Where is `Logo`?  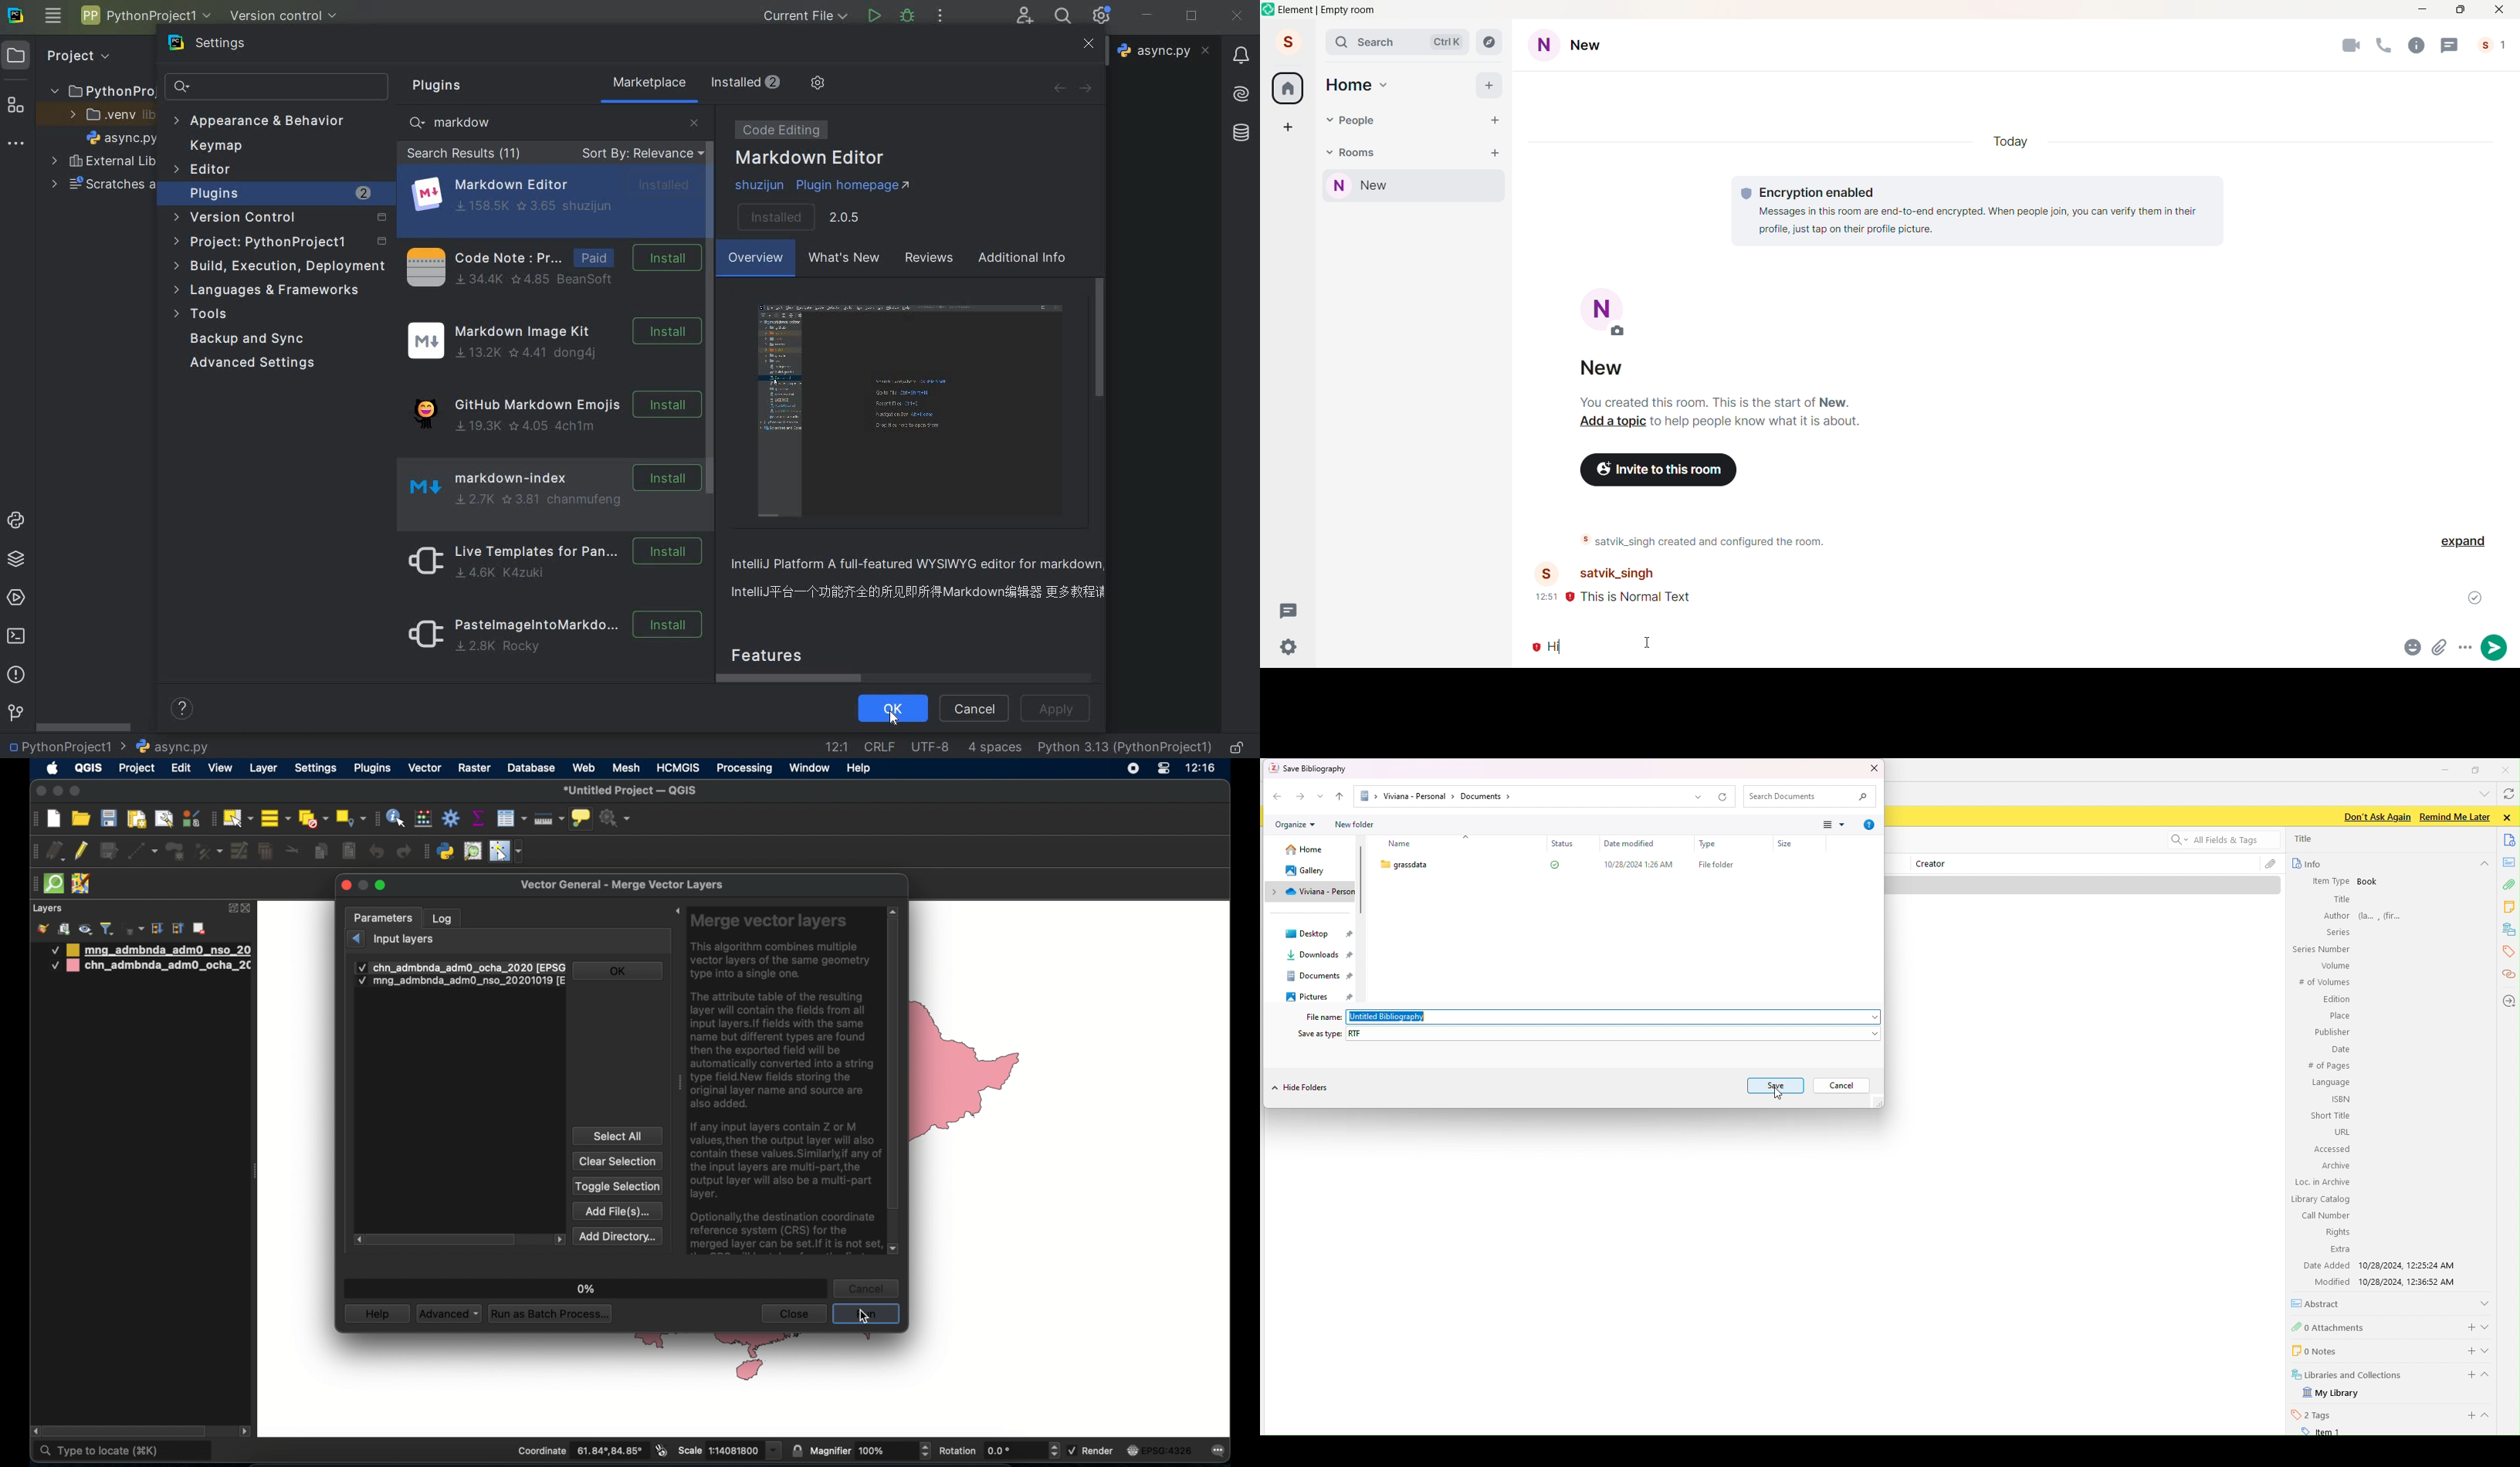
Logo is located at coordinates (1269, 9).